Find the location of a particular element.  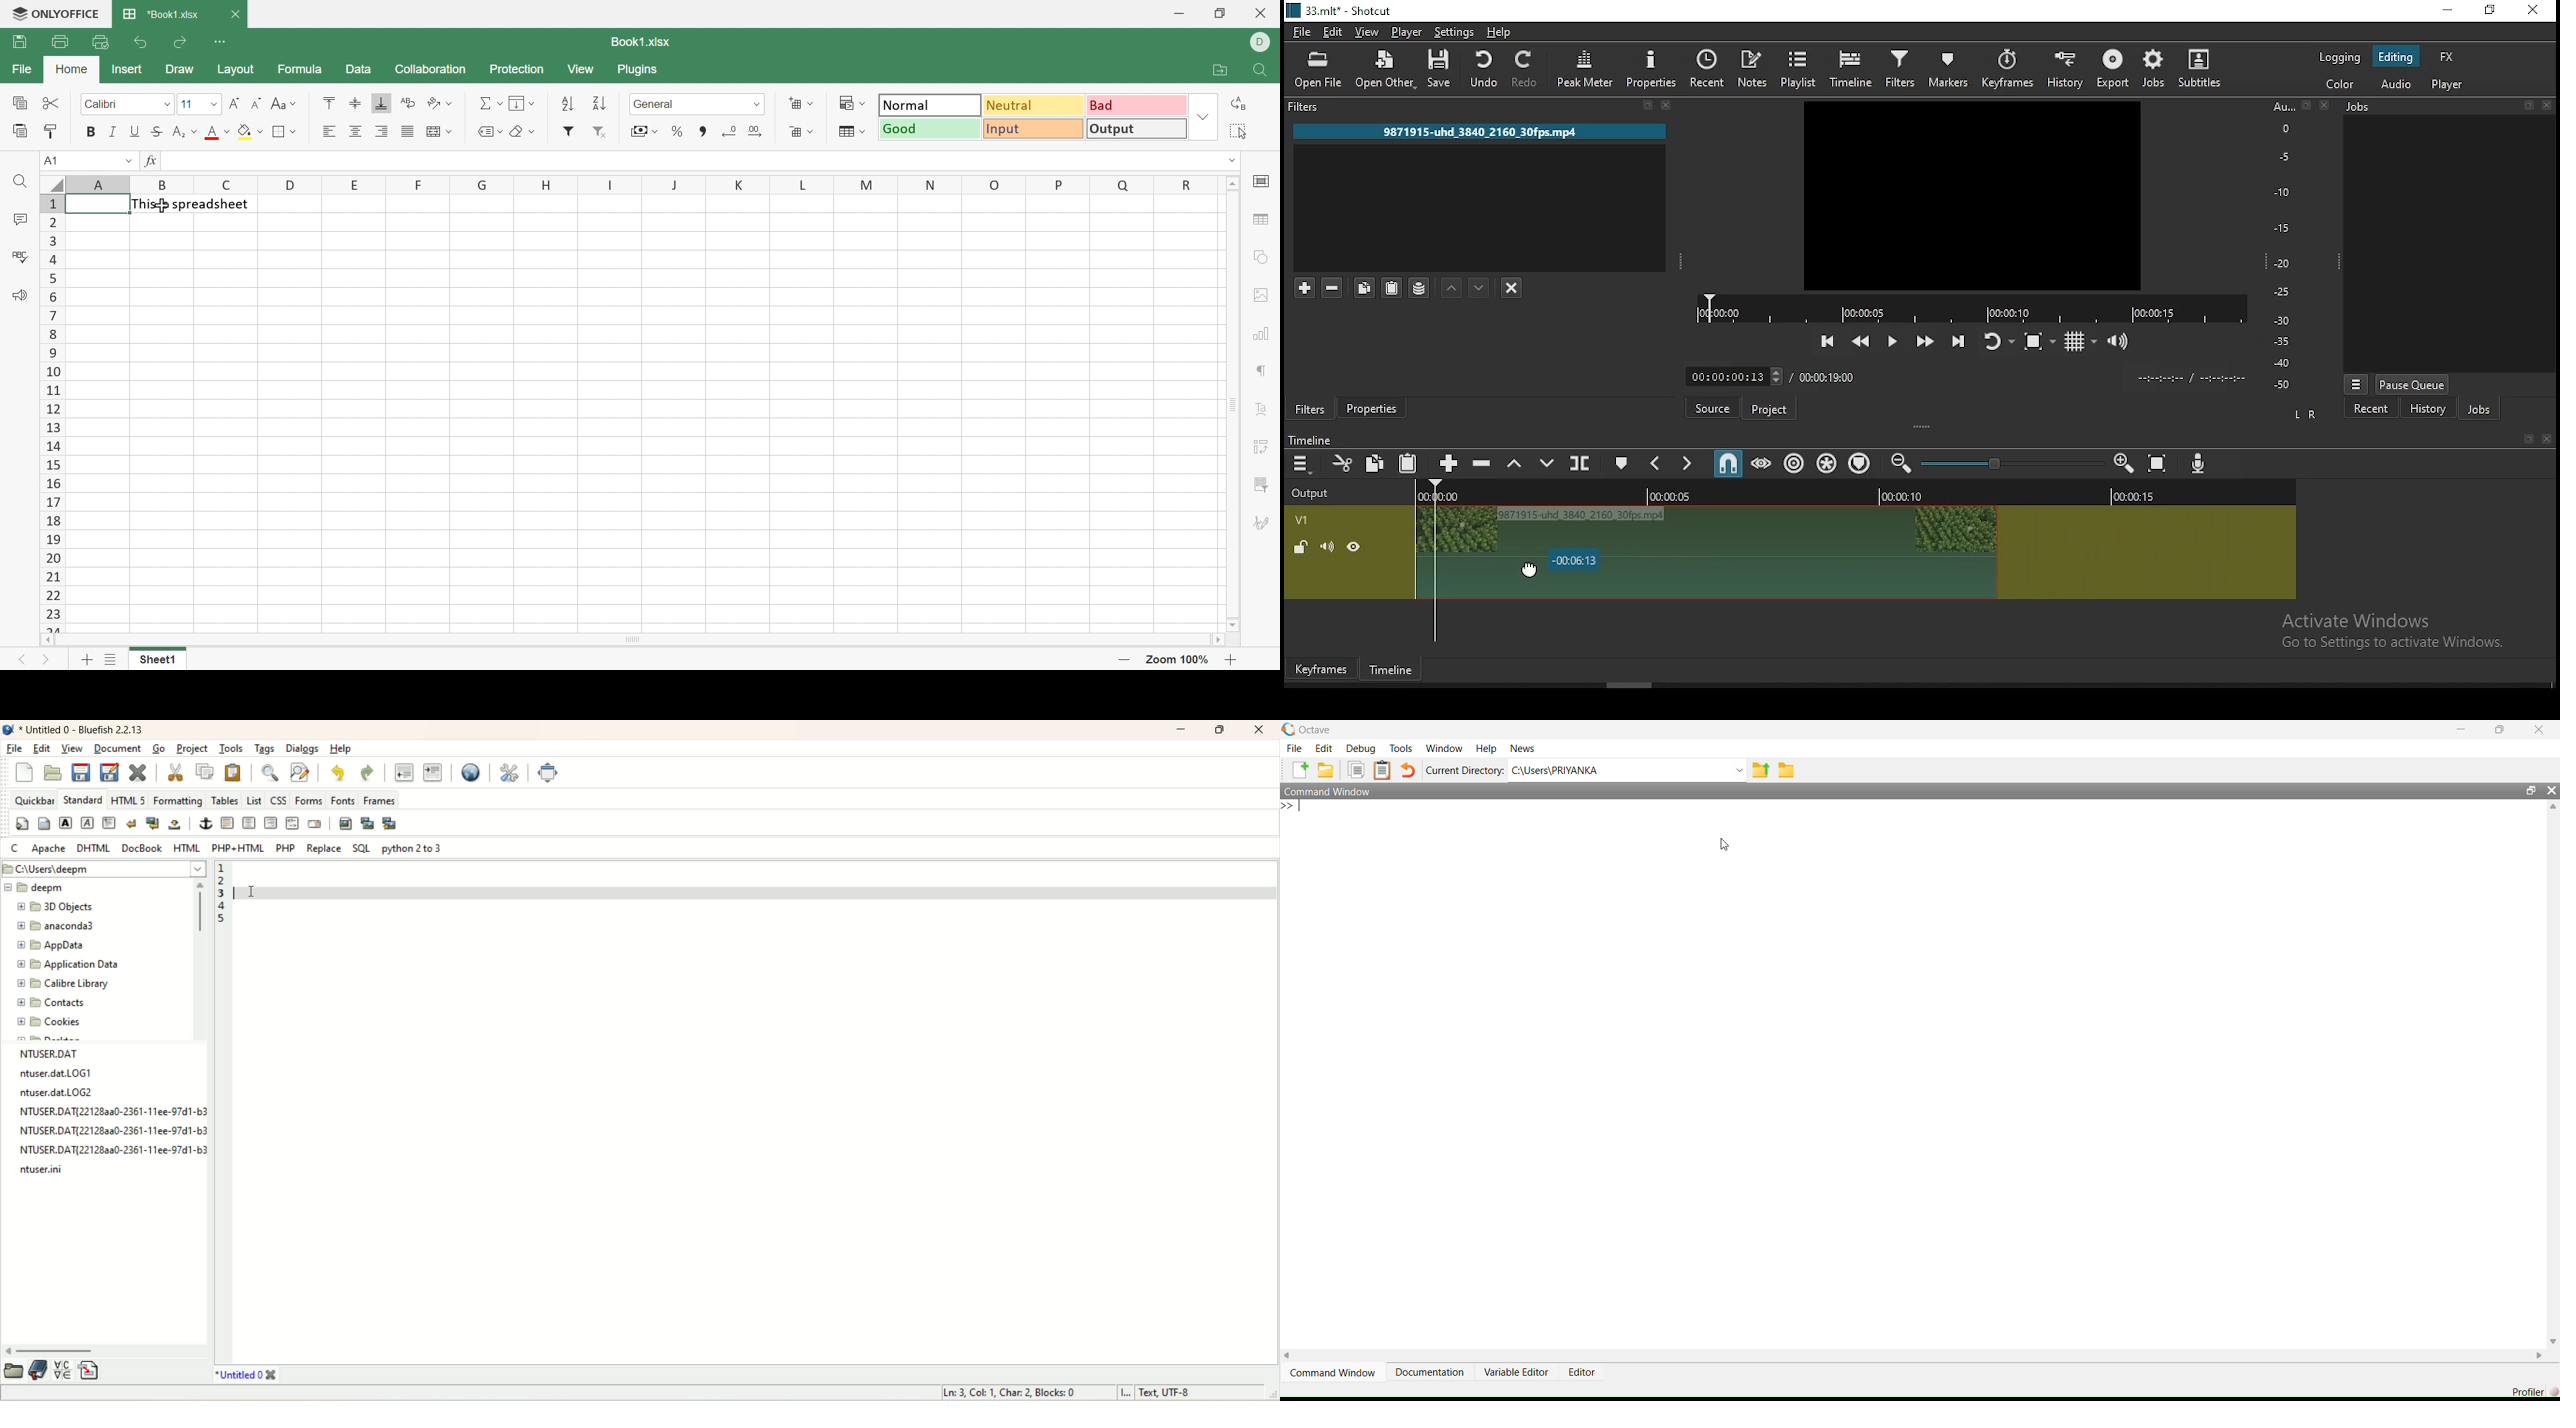

(un)mute is located at coordinates (1327, 548).